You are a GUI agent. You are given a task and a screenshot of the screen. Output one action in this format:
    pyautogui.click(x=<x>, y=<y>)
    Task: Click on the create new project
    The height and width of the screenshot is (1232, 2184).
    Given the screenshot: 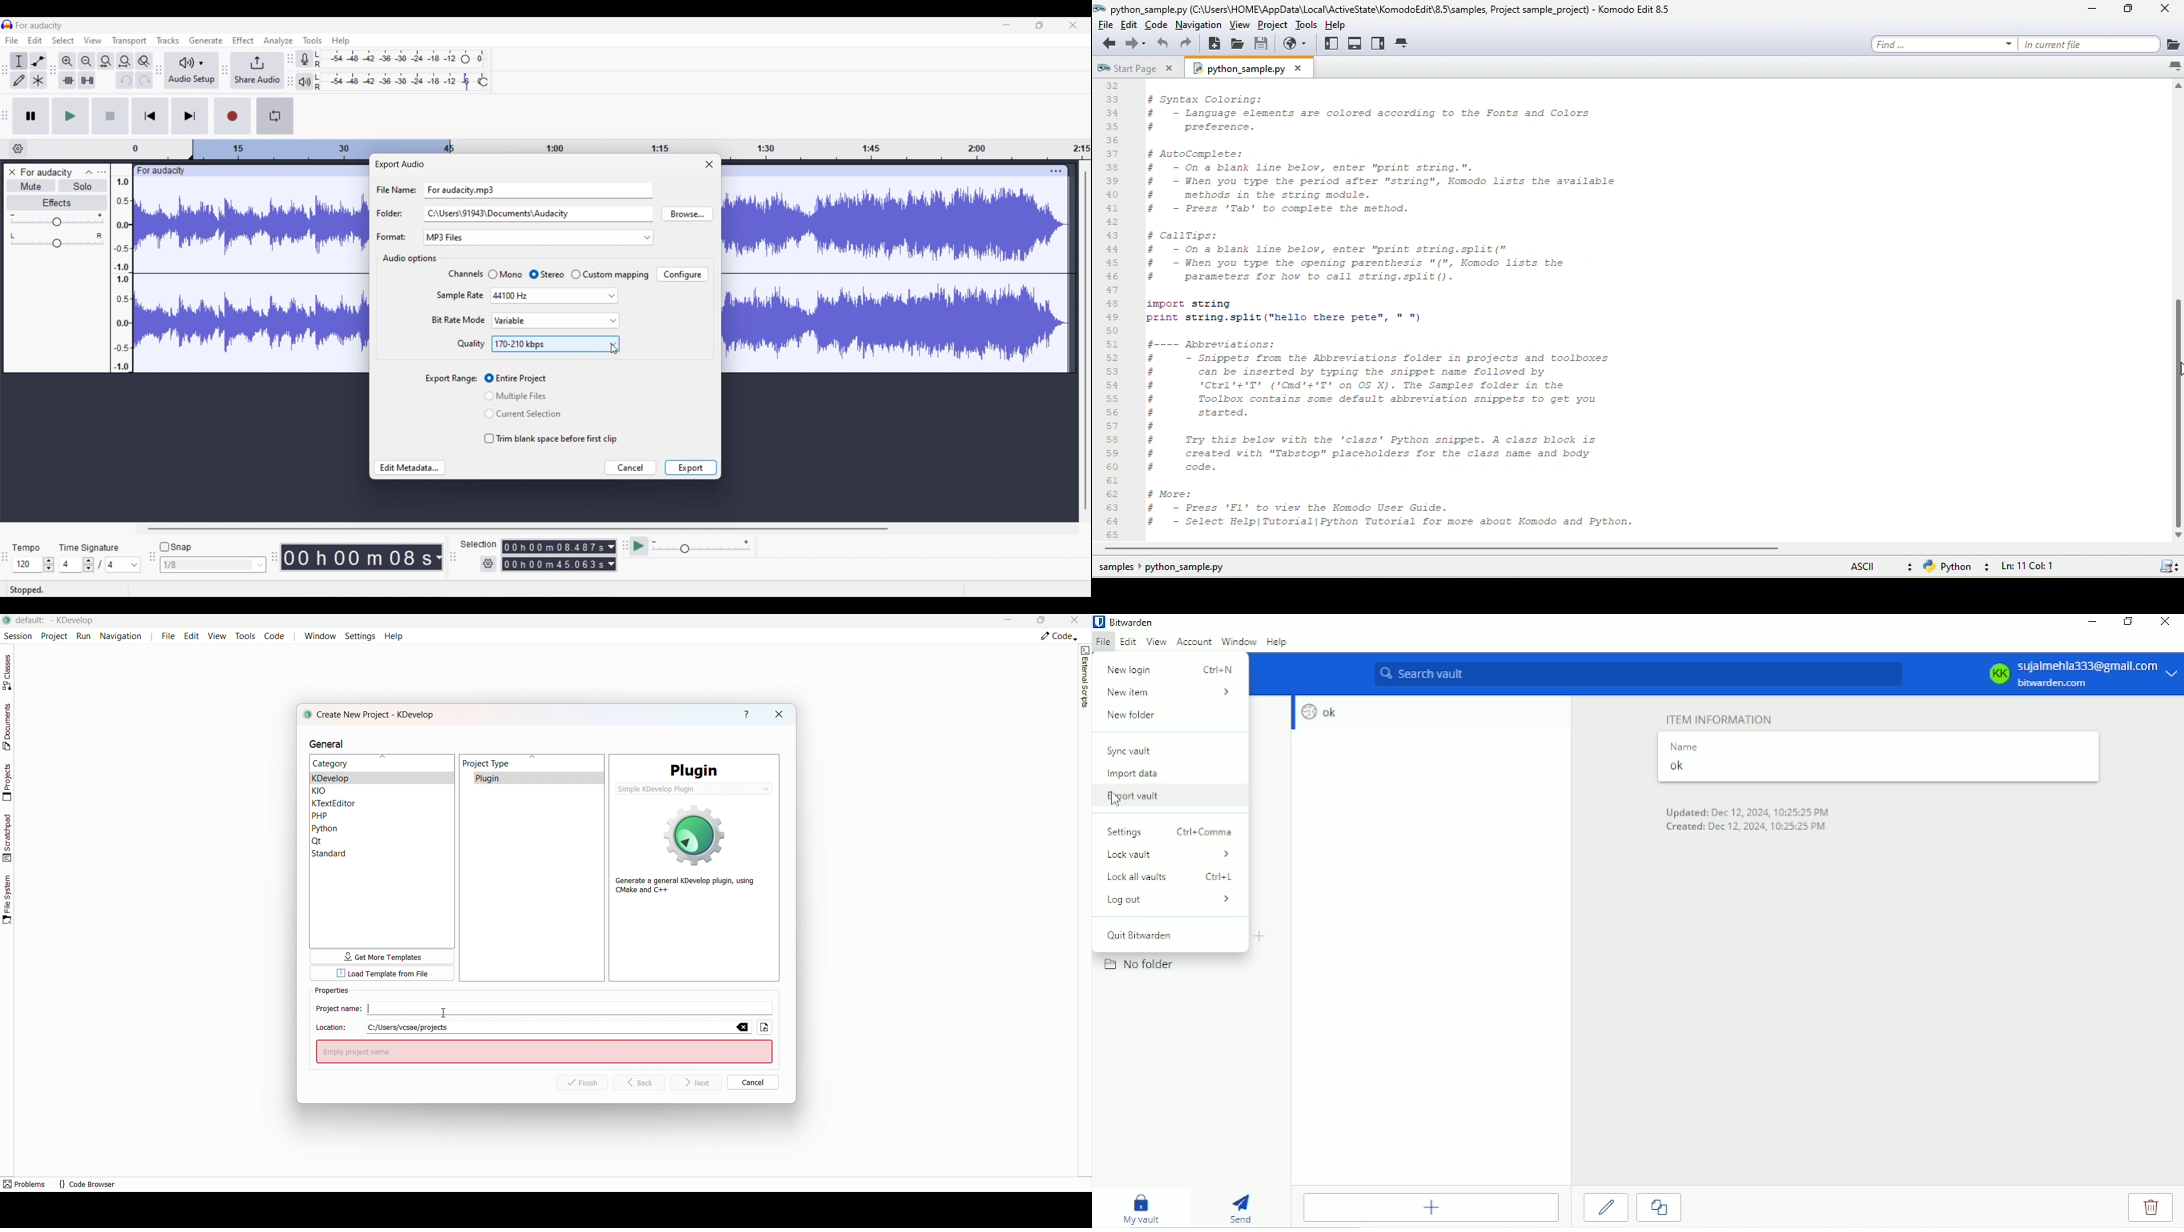 What is the action you would take?
    pyautogui.click(x=373, y=714)
    